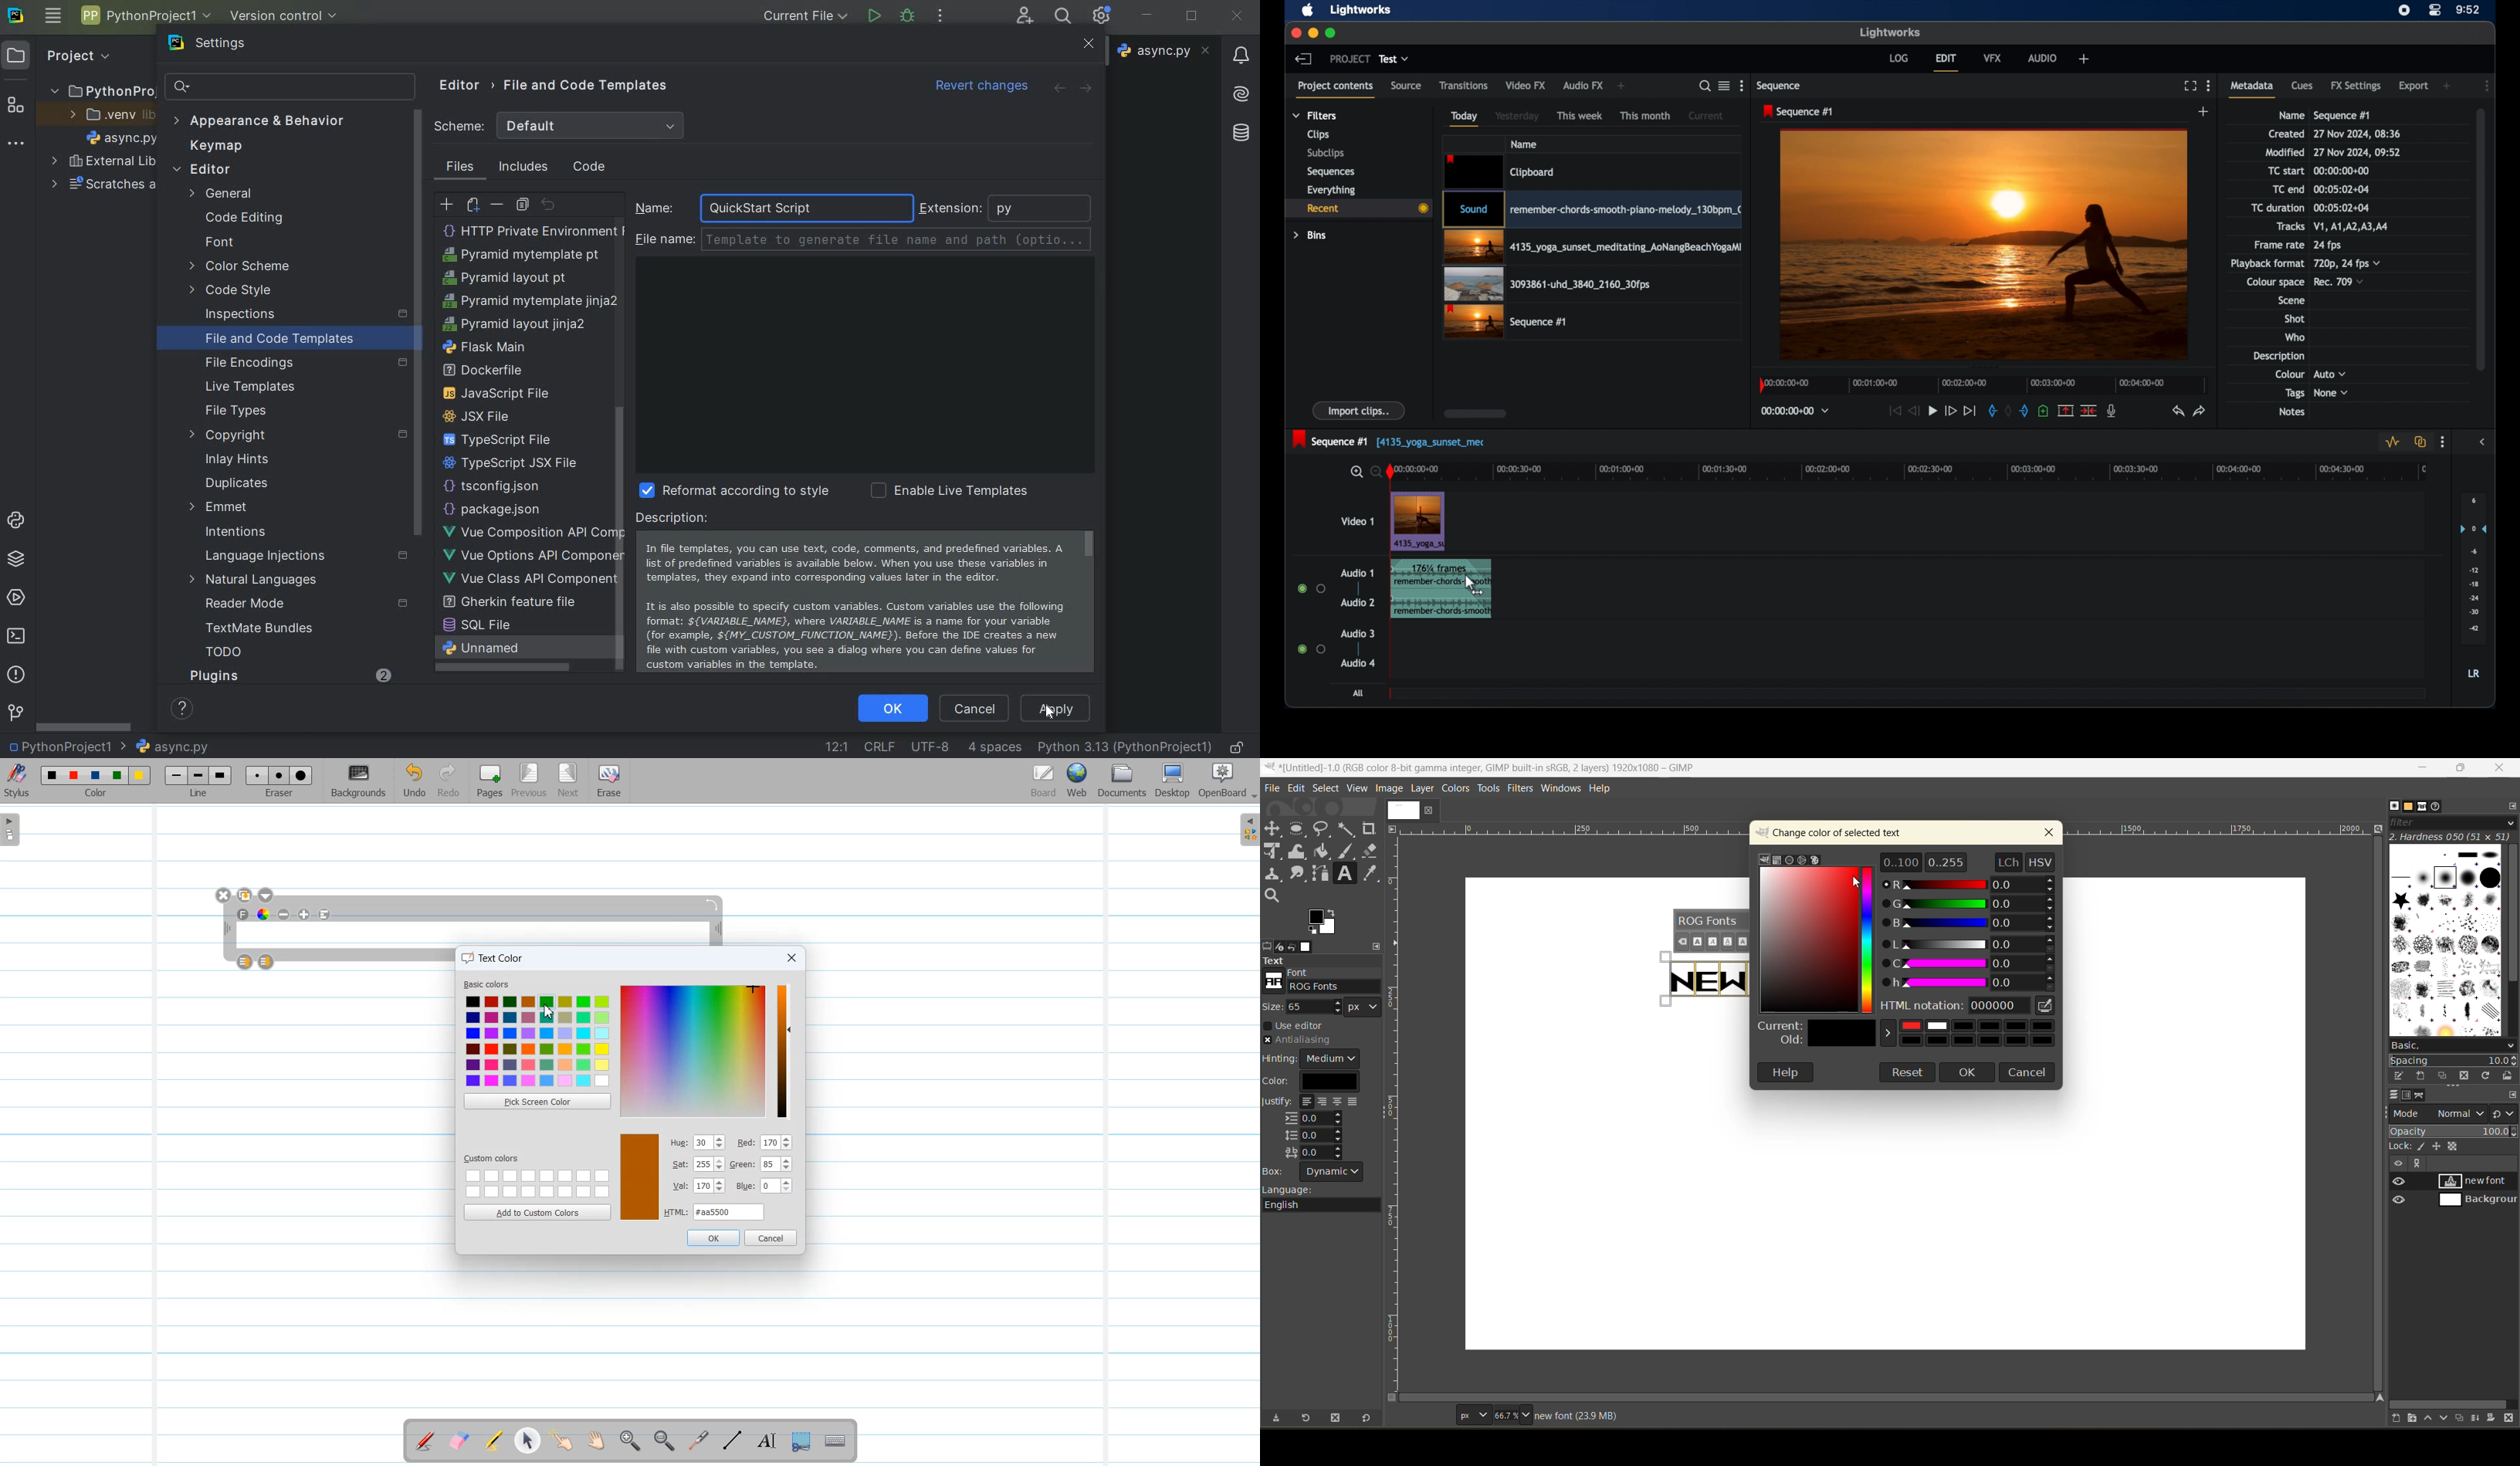 This screenshot has height=1484, width=2520. Describe the element at coordinates (1917, 472) in the screenshot. I see `timeline ` at that location.